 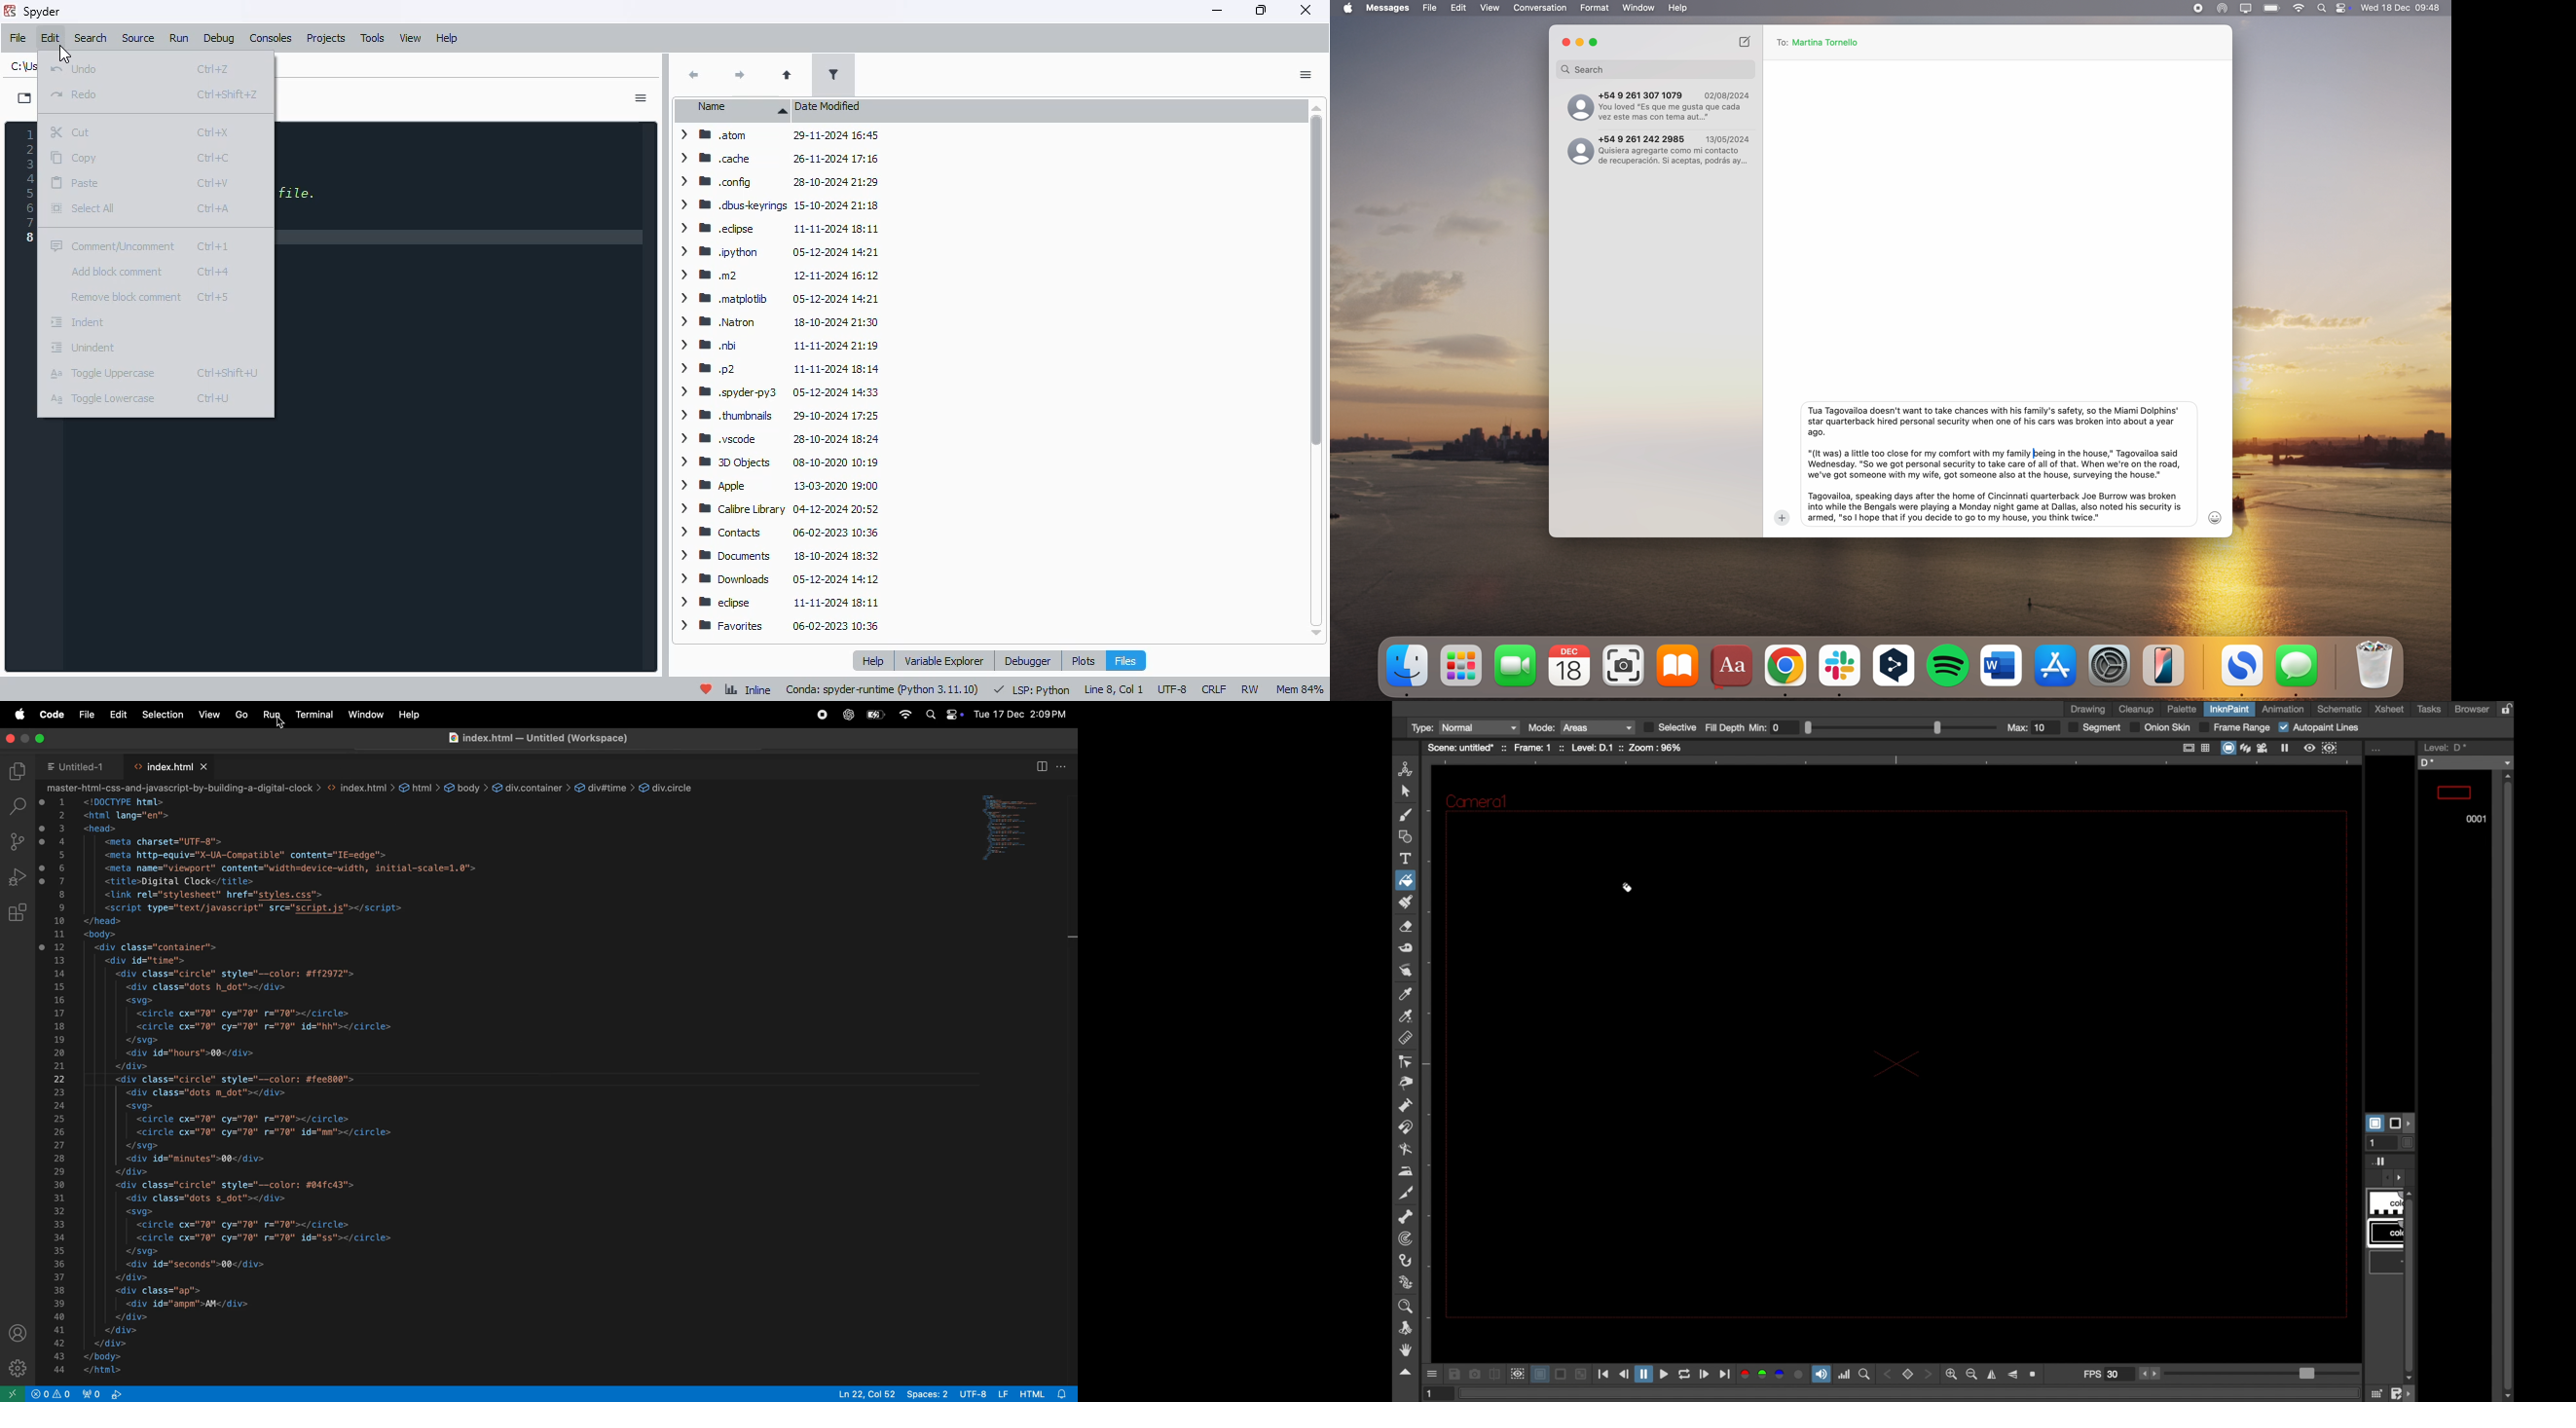 What do you see at coordinates (828, 106) in the screenshot?
I see `date modified` at bounding box center [828, 106].